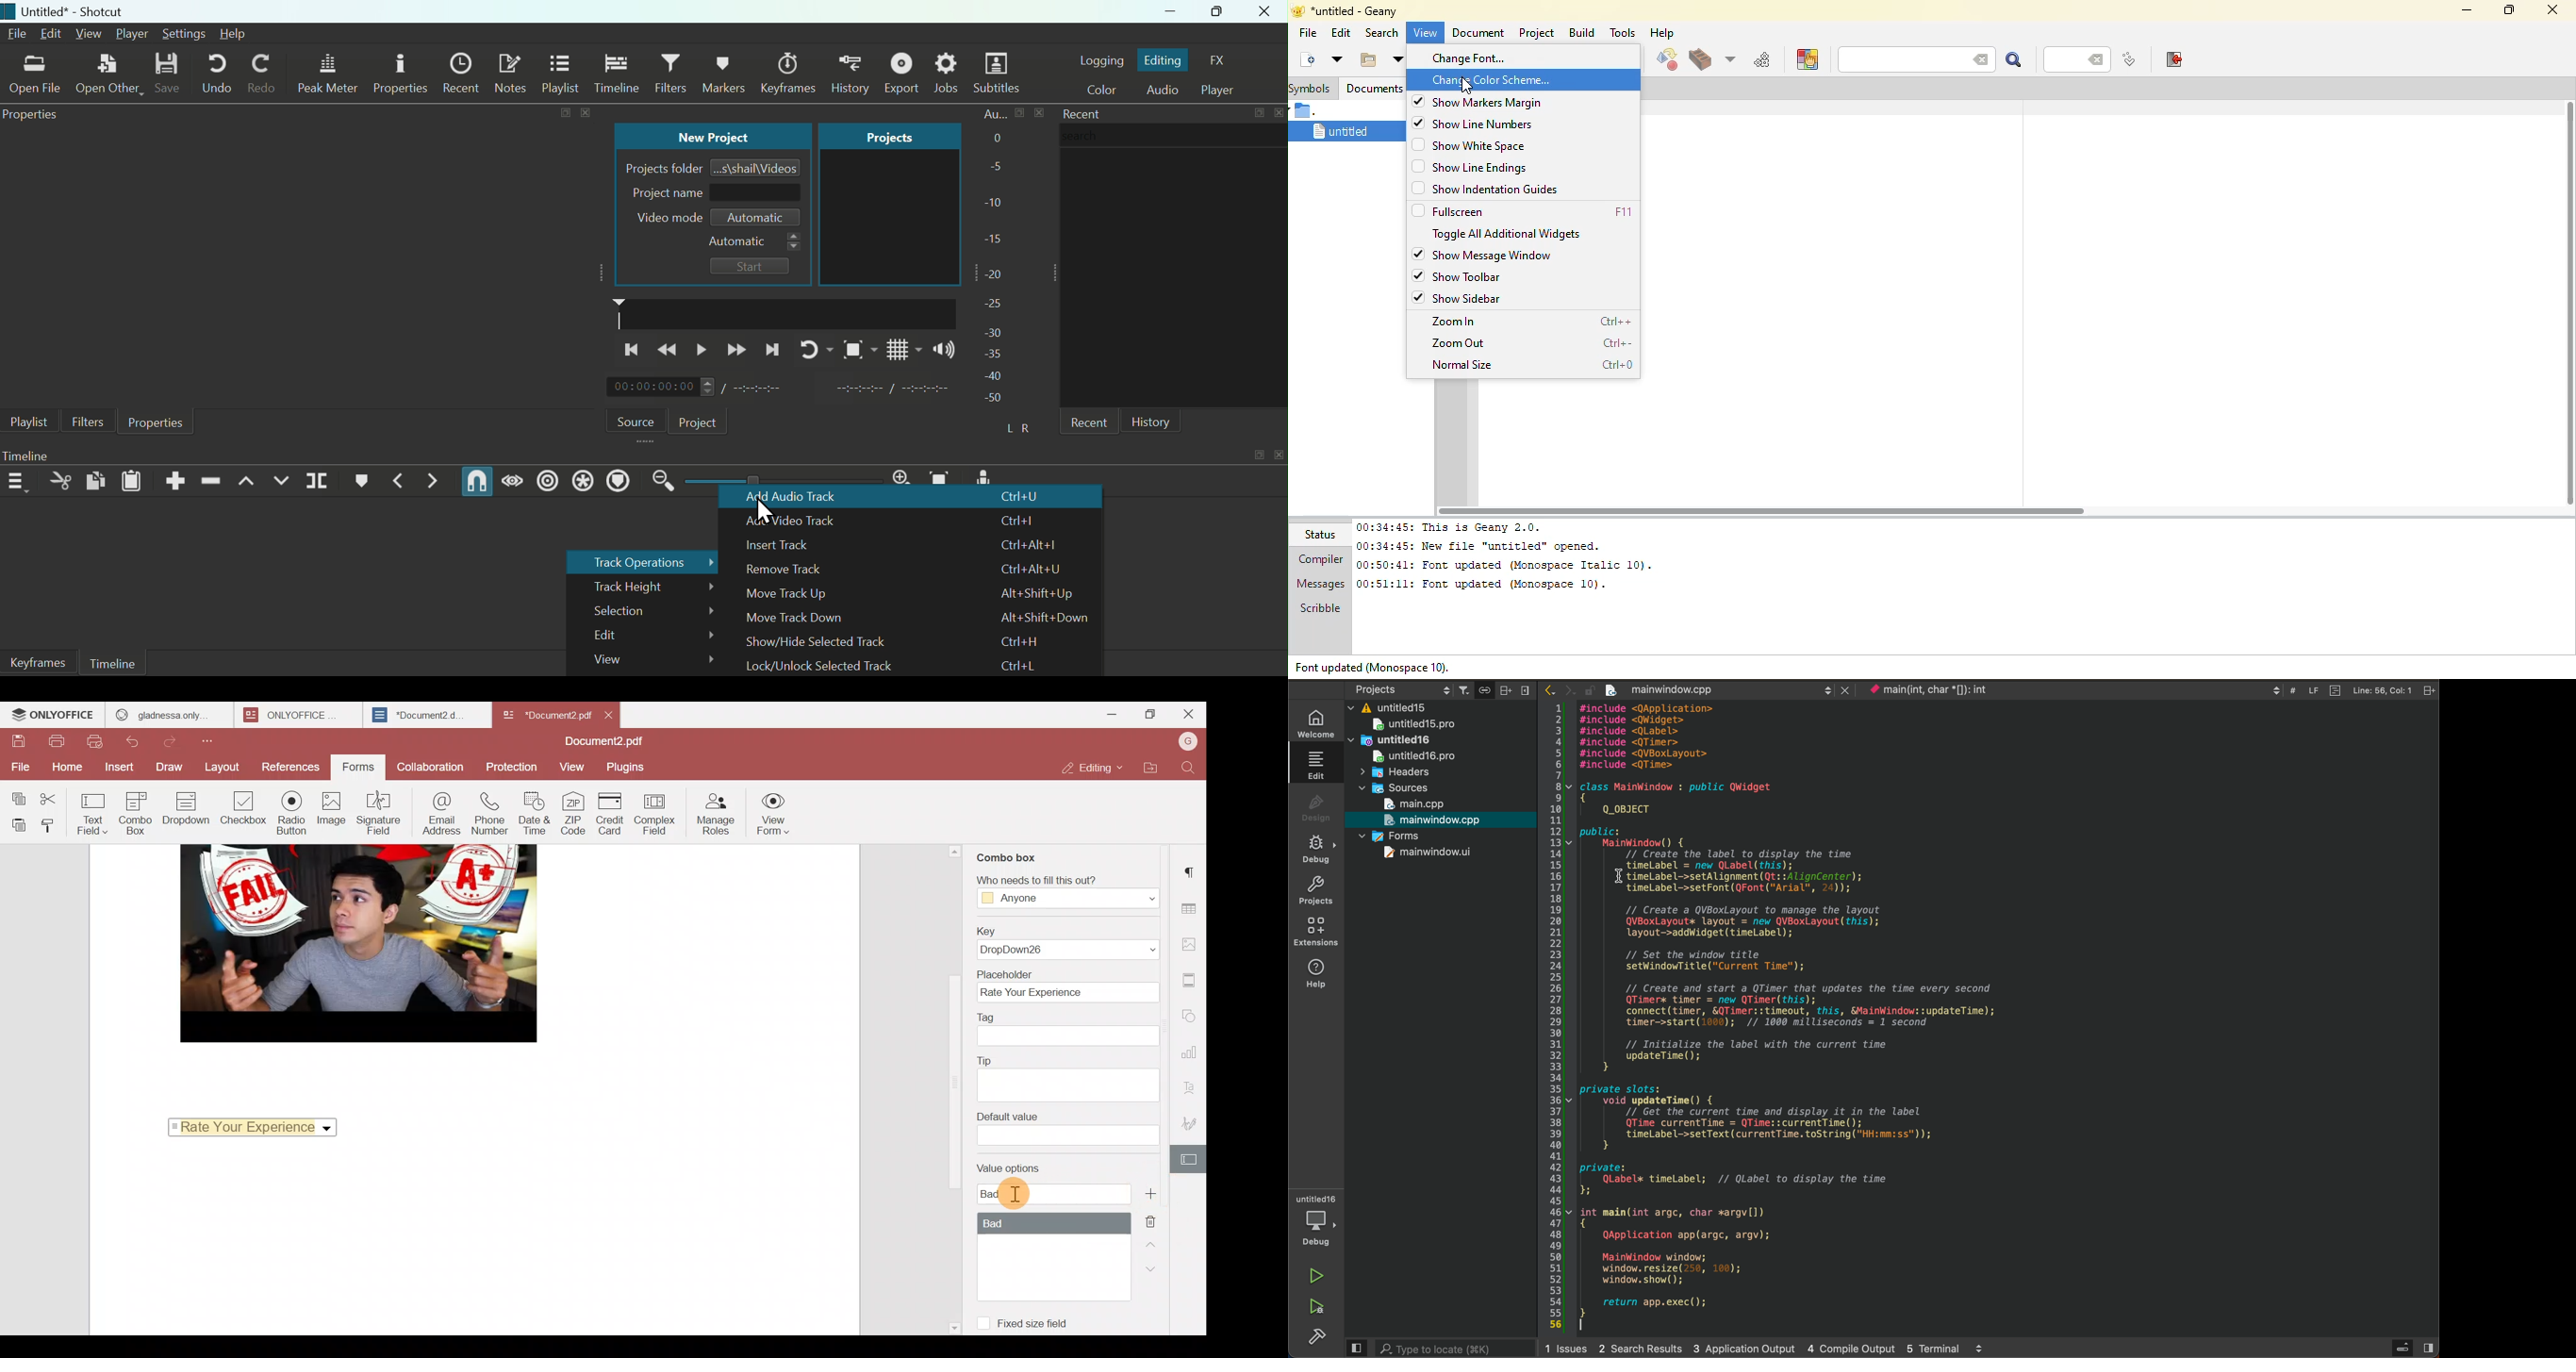 This screenshot has height=1372, width=2576. What do you see at coordinates (535, 815) in the screenshot?
I see `Date & time` at bounding box center [535, 815].